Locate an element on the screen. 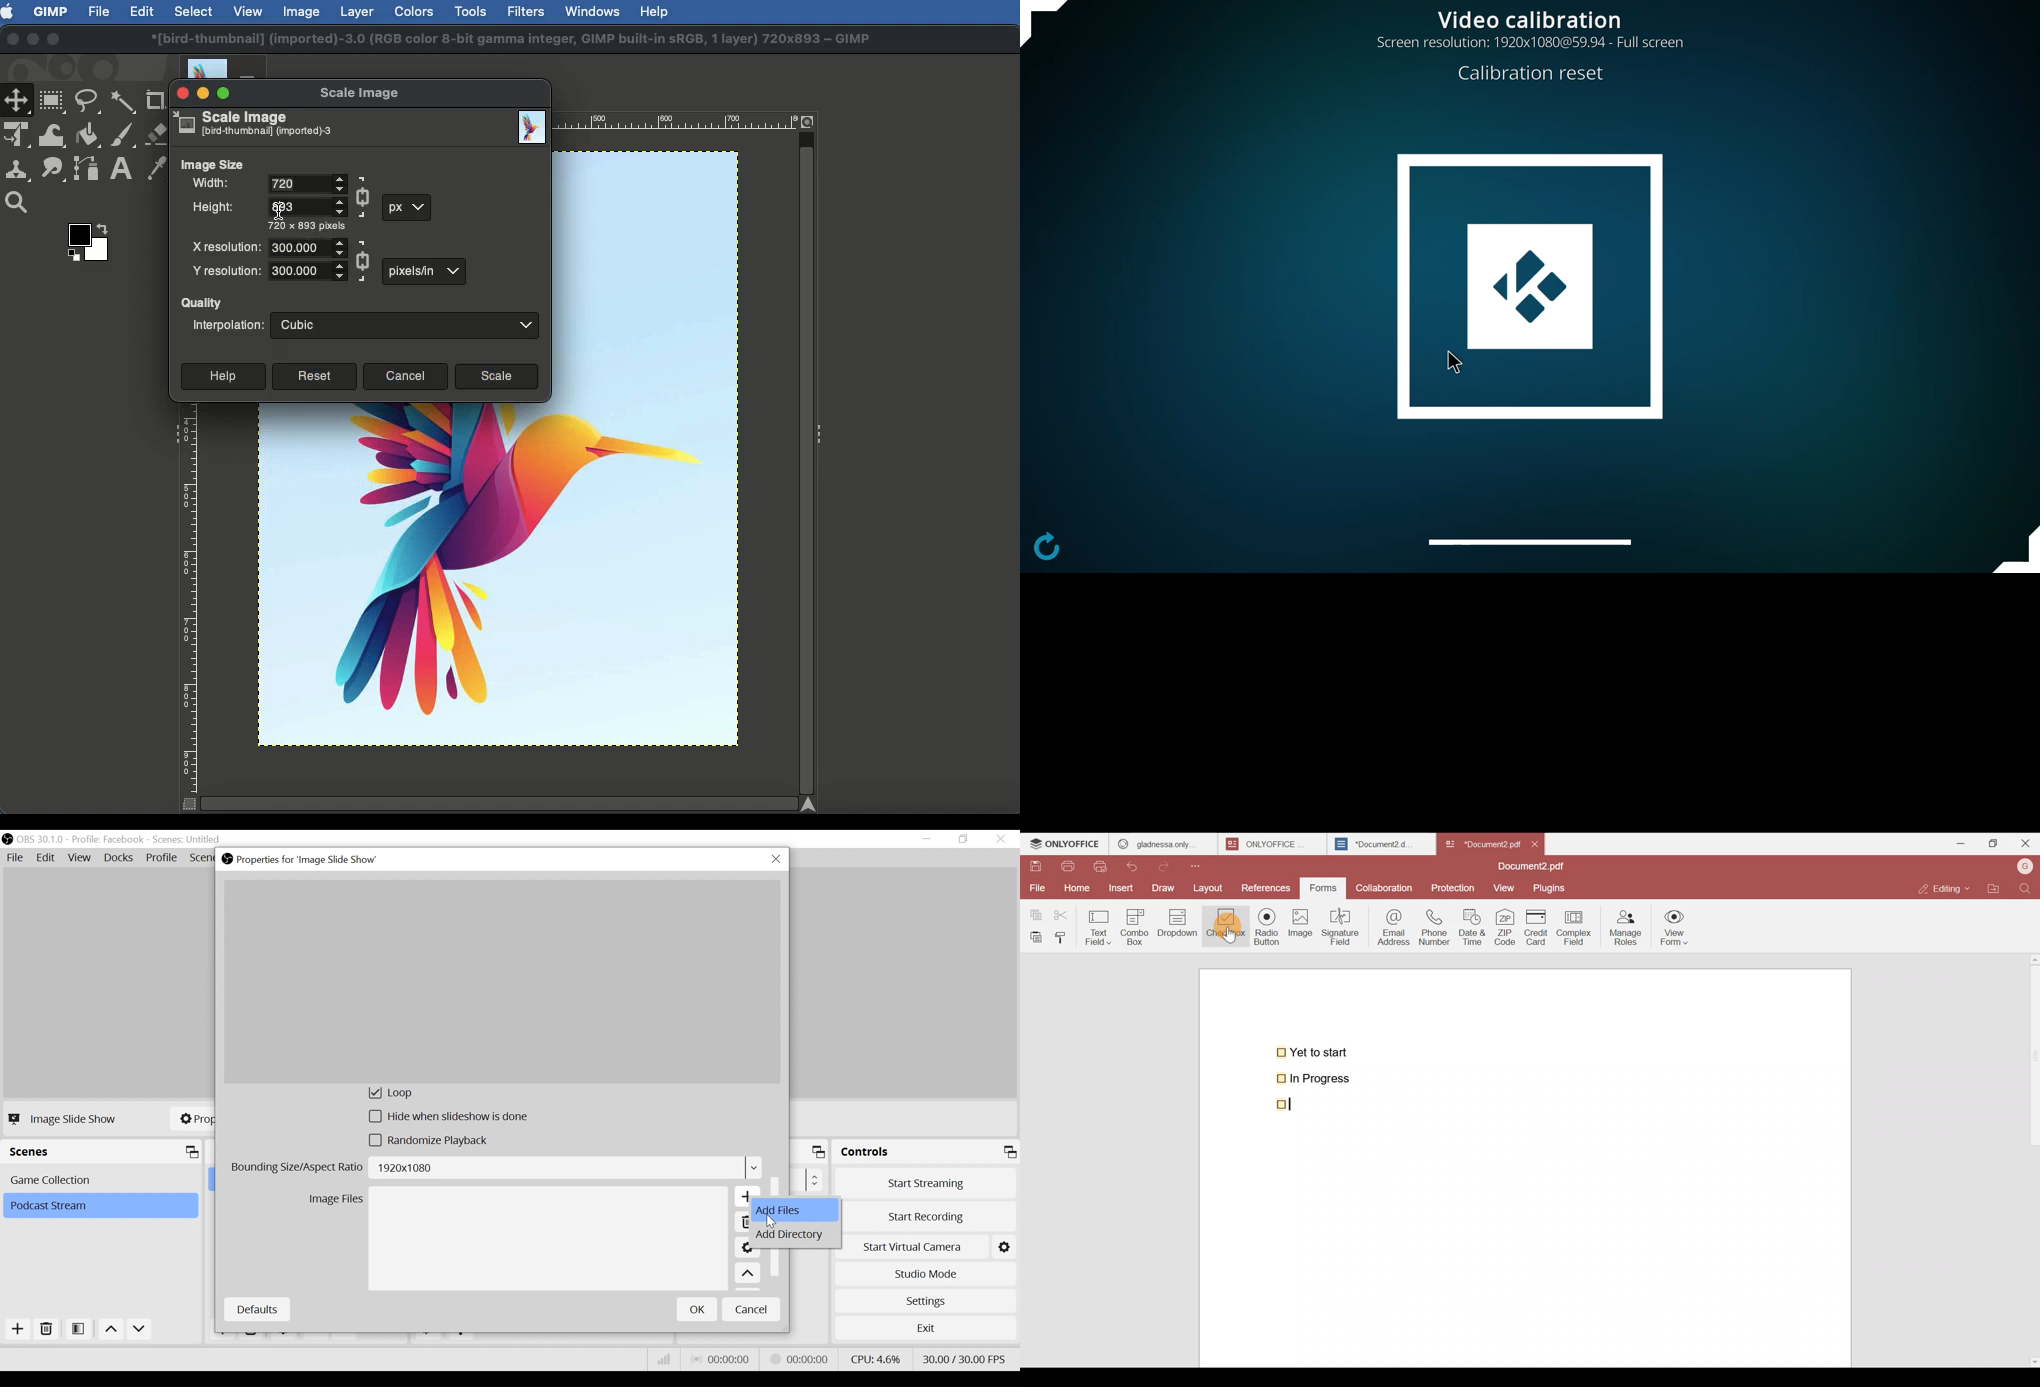 The width and height of the screenshot is (2044, 1400). Copy style is located at coordinates (1065, 935).